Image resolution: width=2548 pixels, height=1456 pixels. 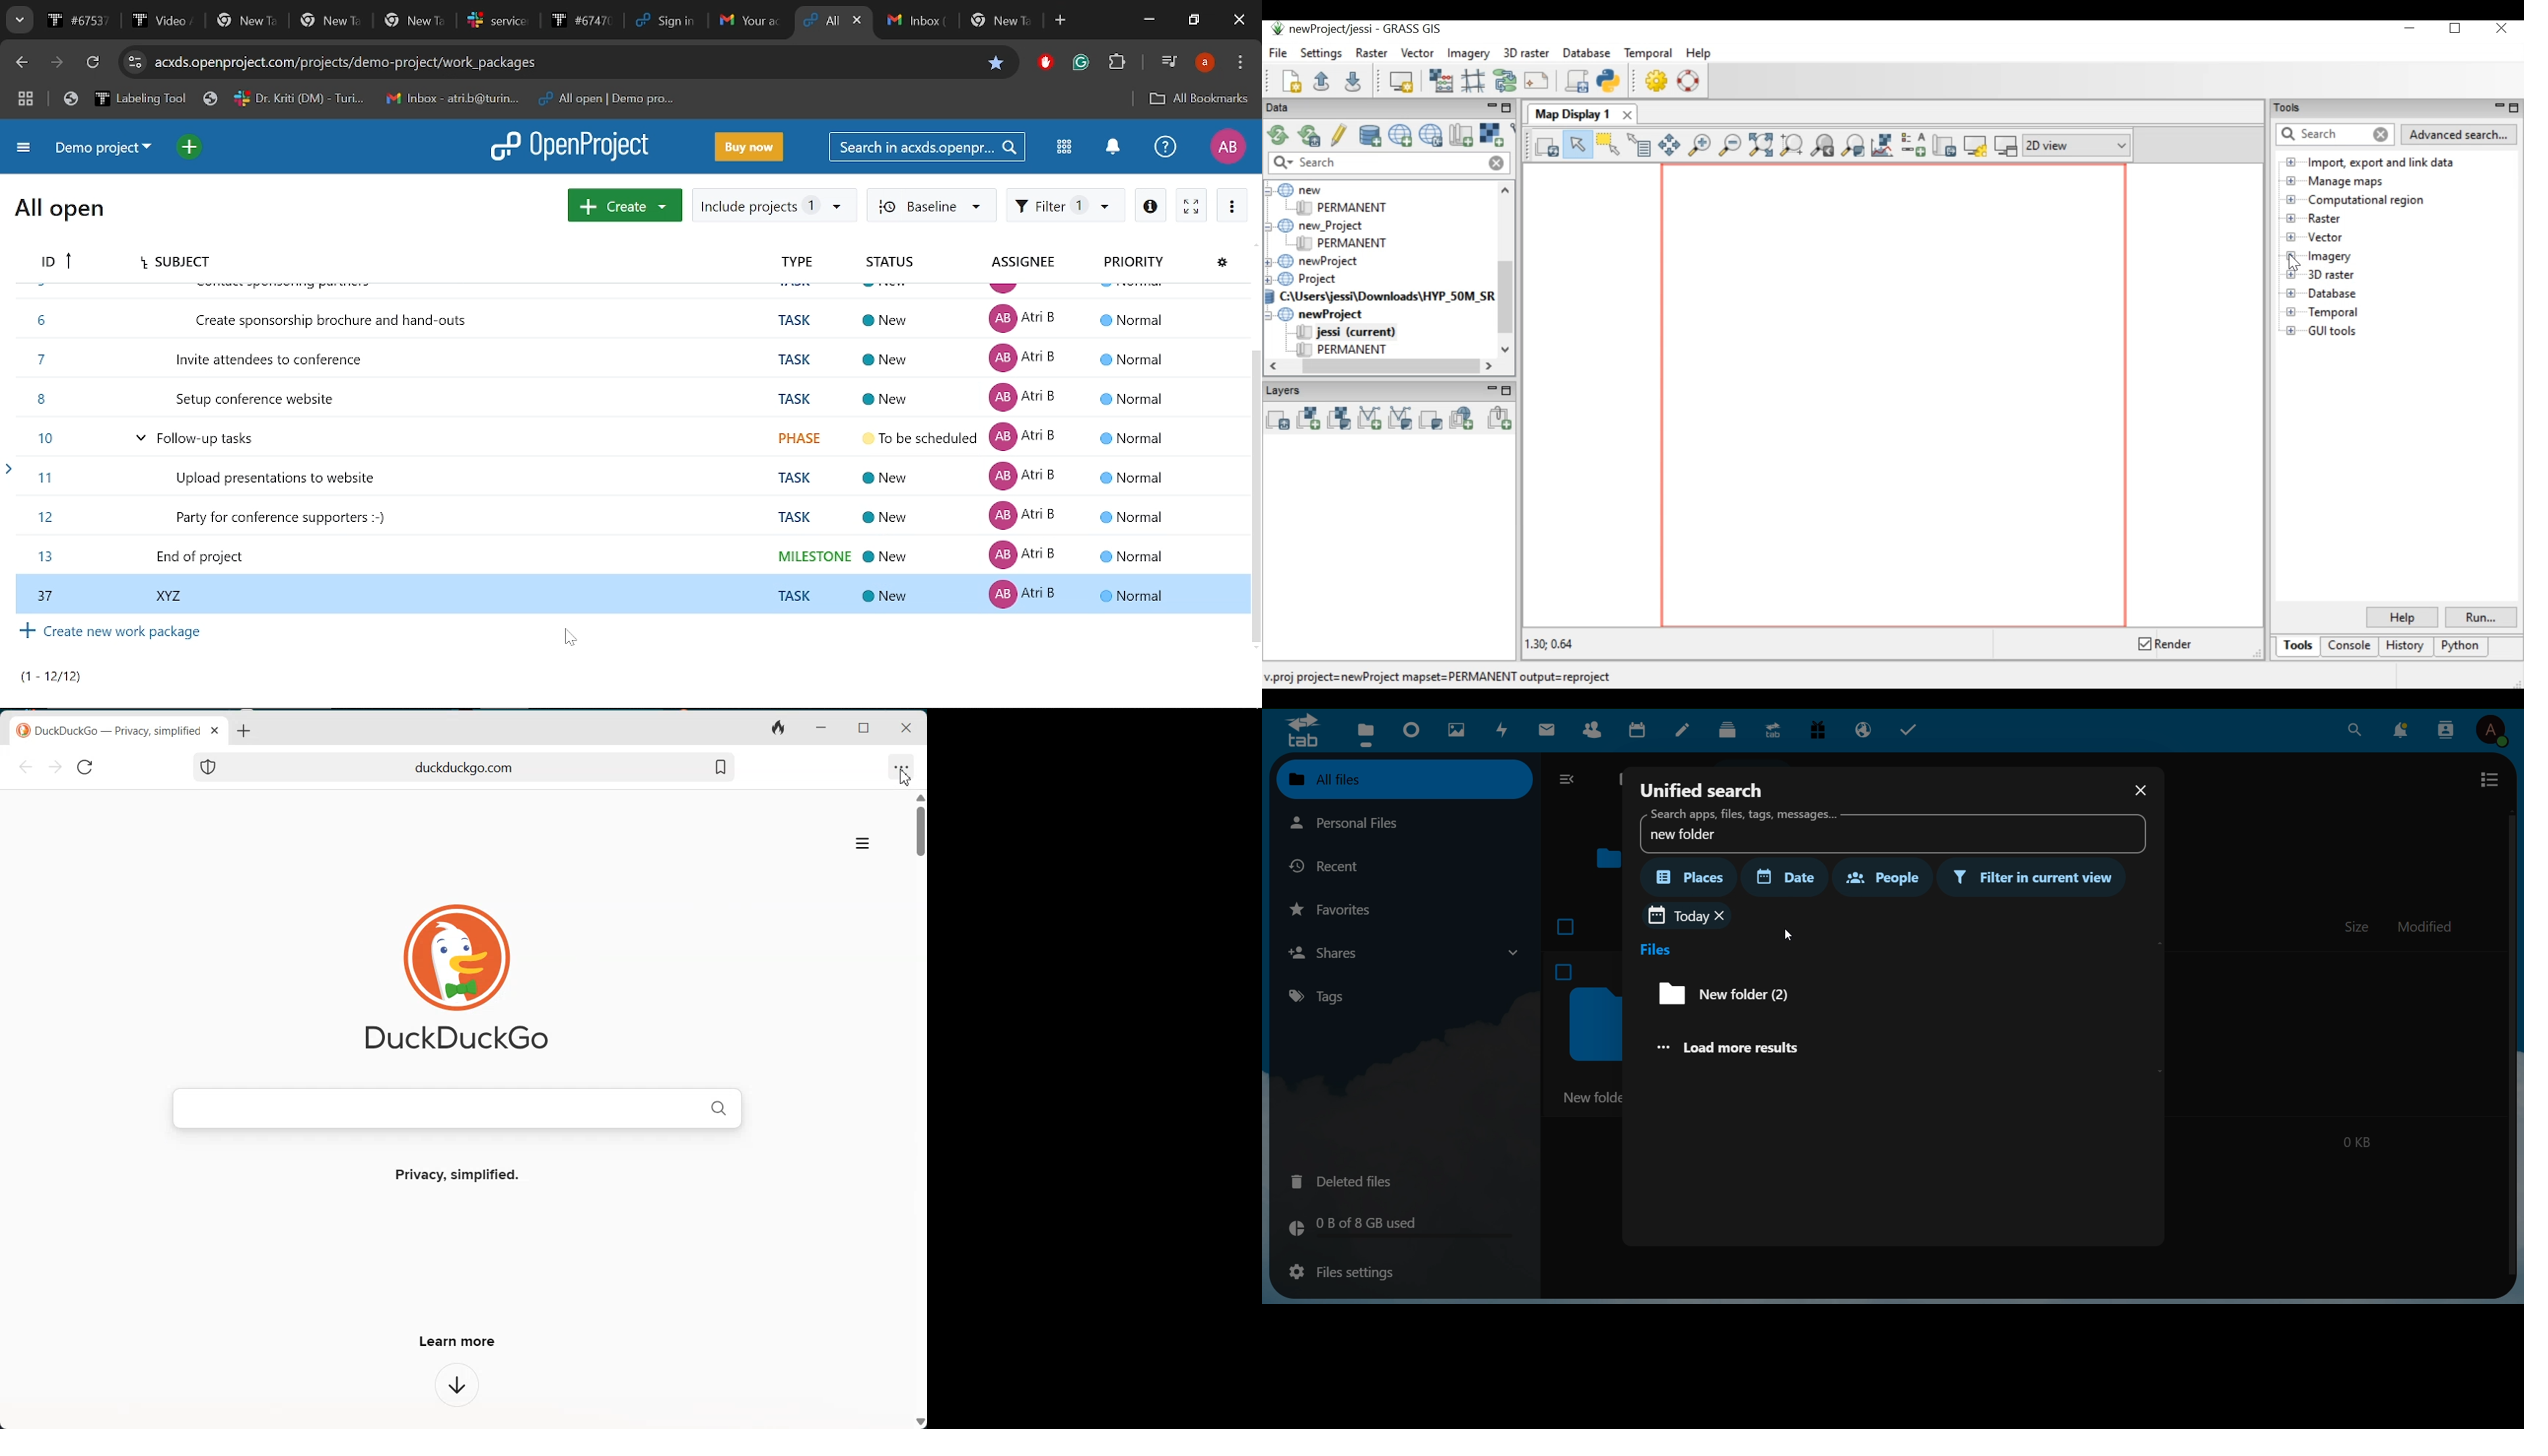 What do you see at coordinates (1731, 994) in the screenshot?
I see `custom filter result` at bounding box center [1731, 994].